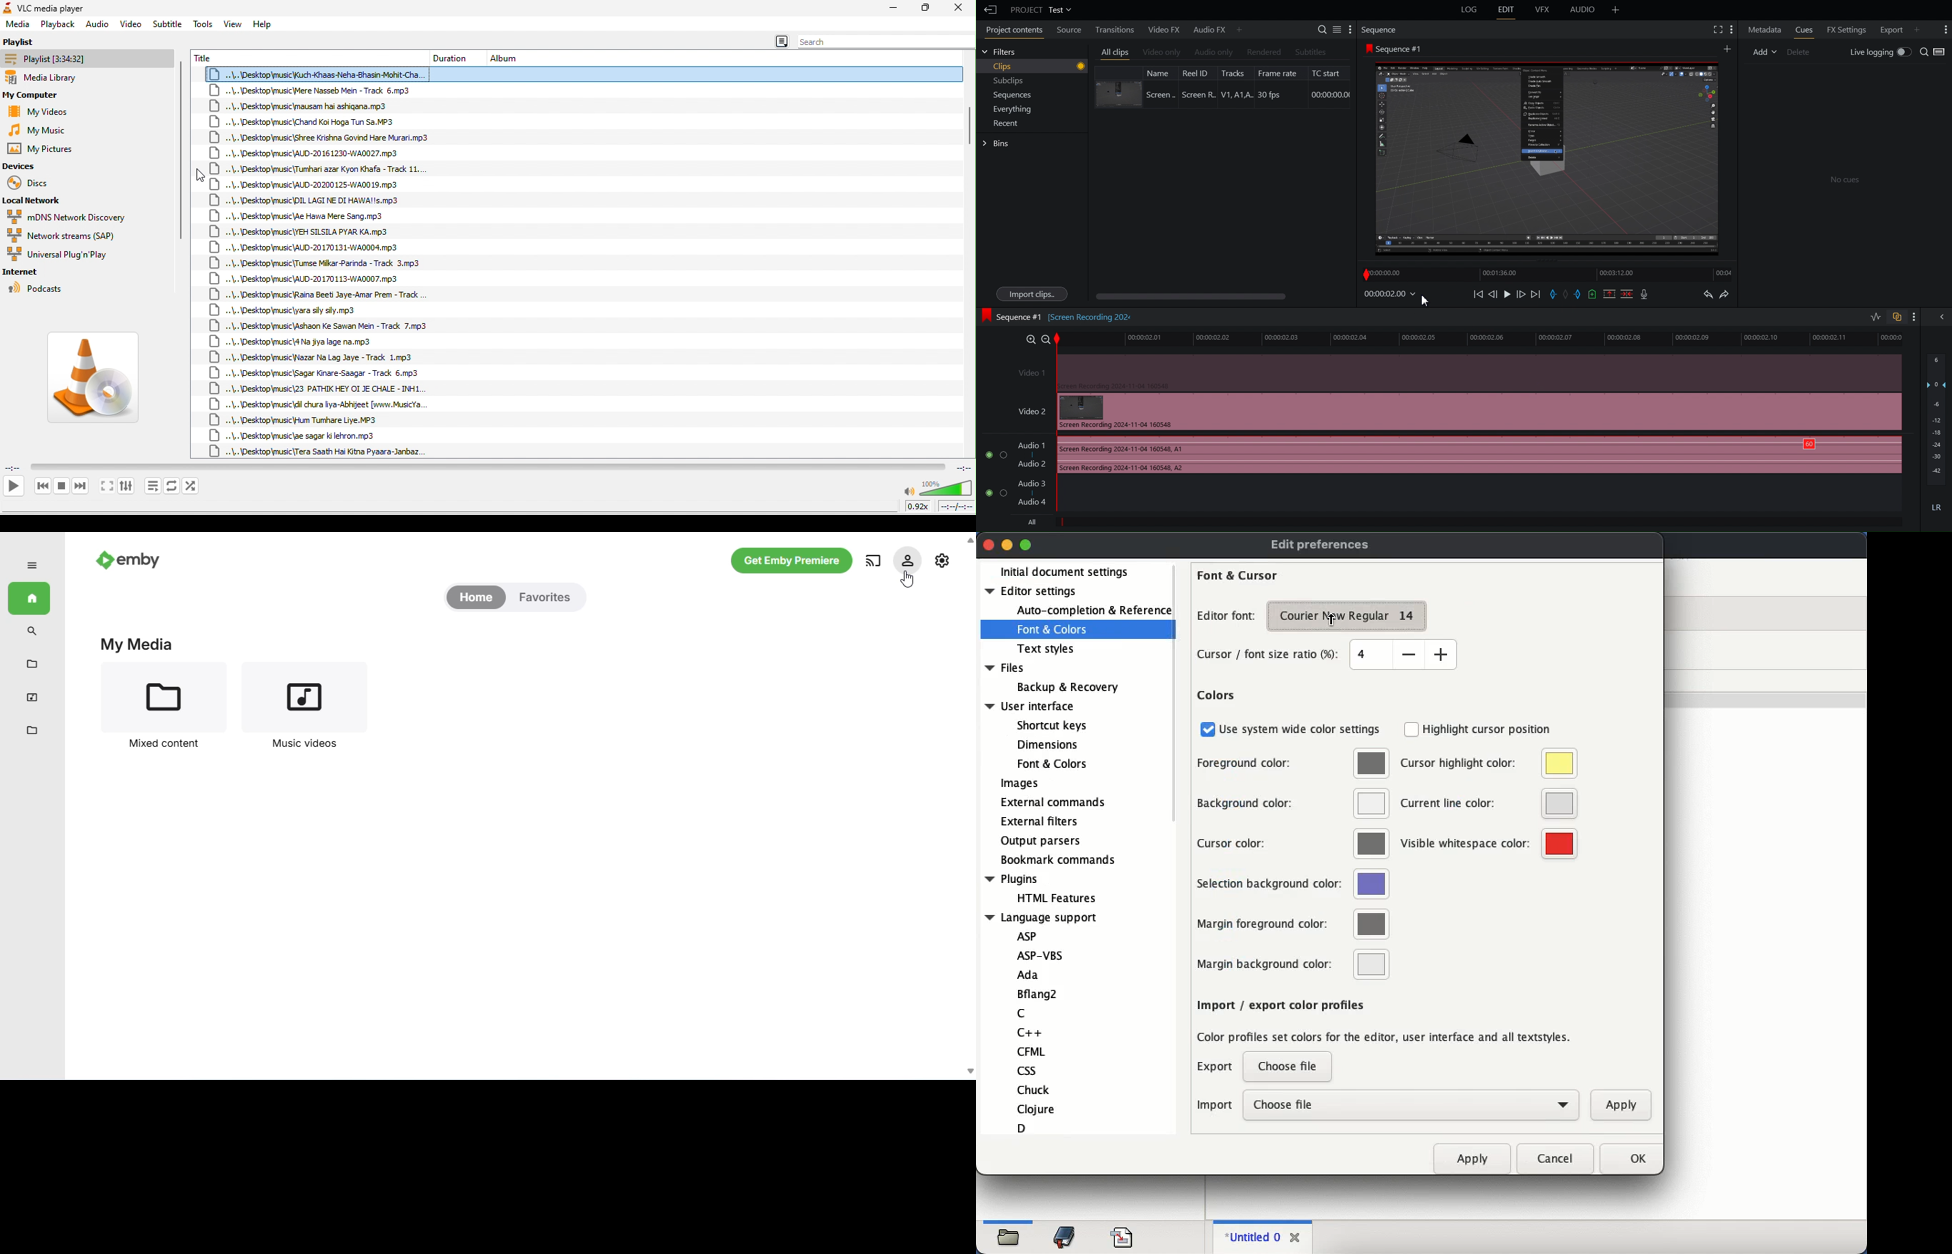 This screenshot has width=1960, height=1260. I want to click on media library, so click(52, 79).